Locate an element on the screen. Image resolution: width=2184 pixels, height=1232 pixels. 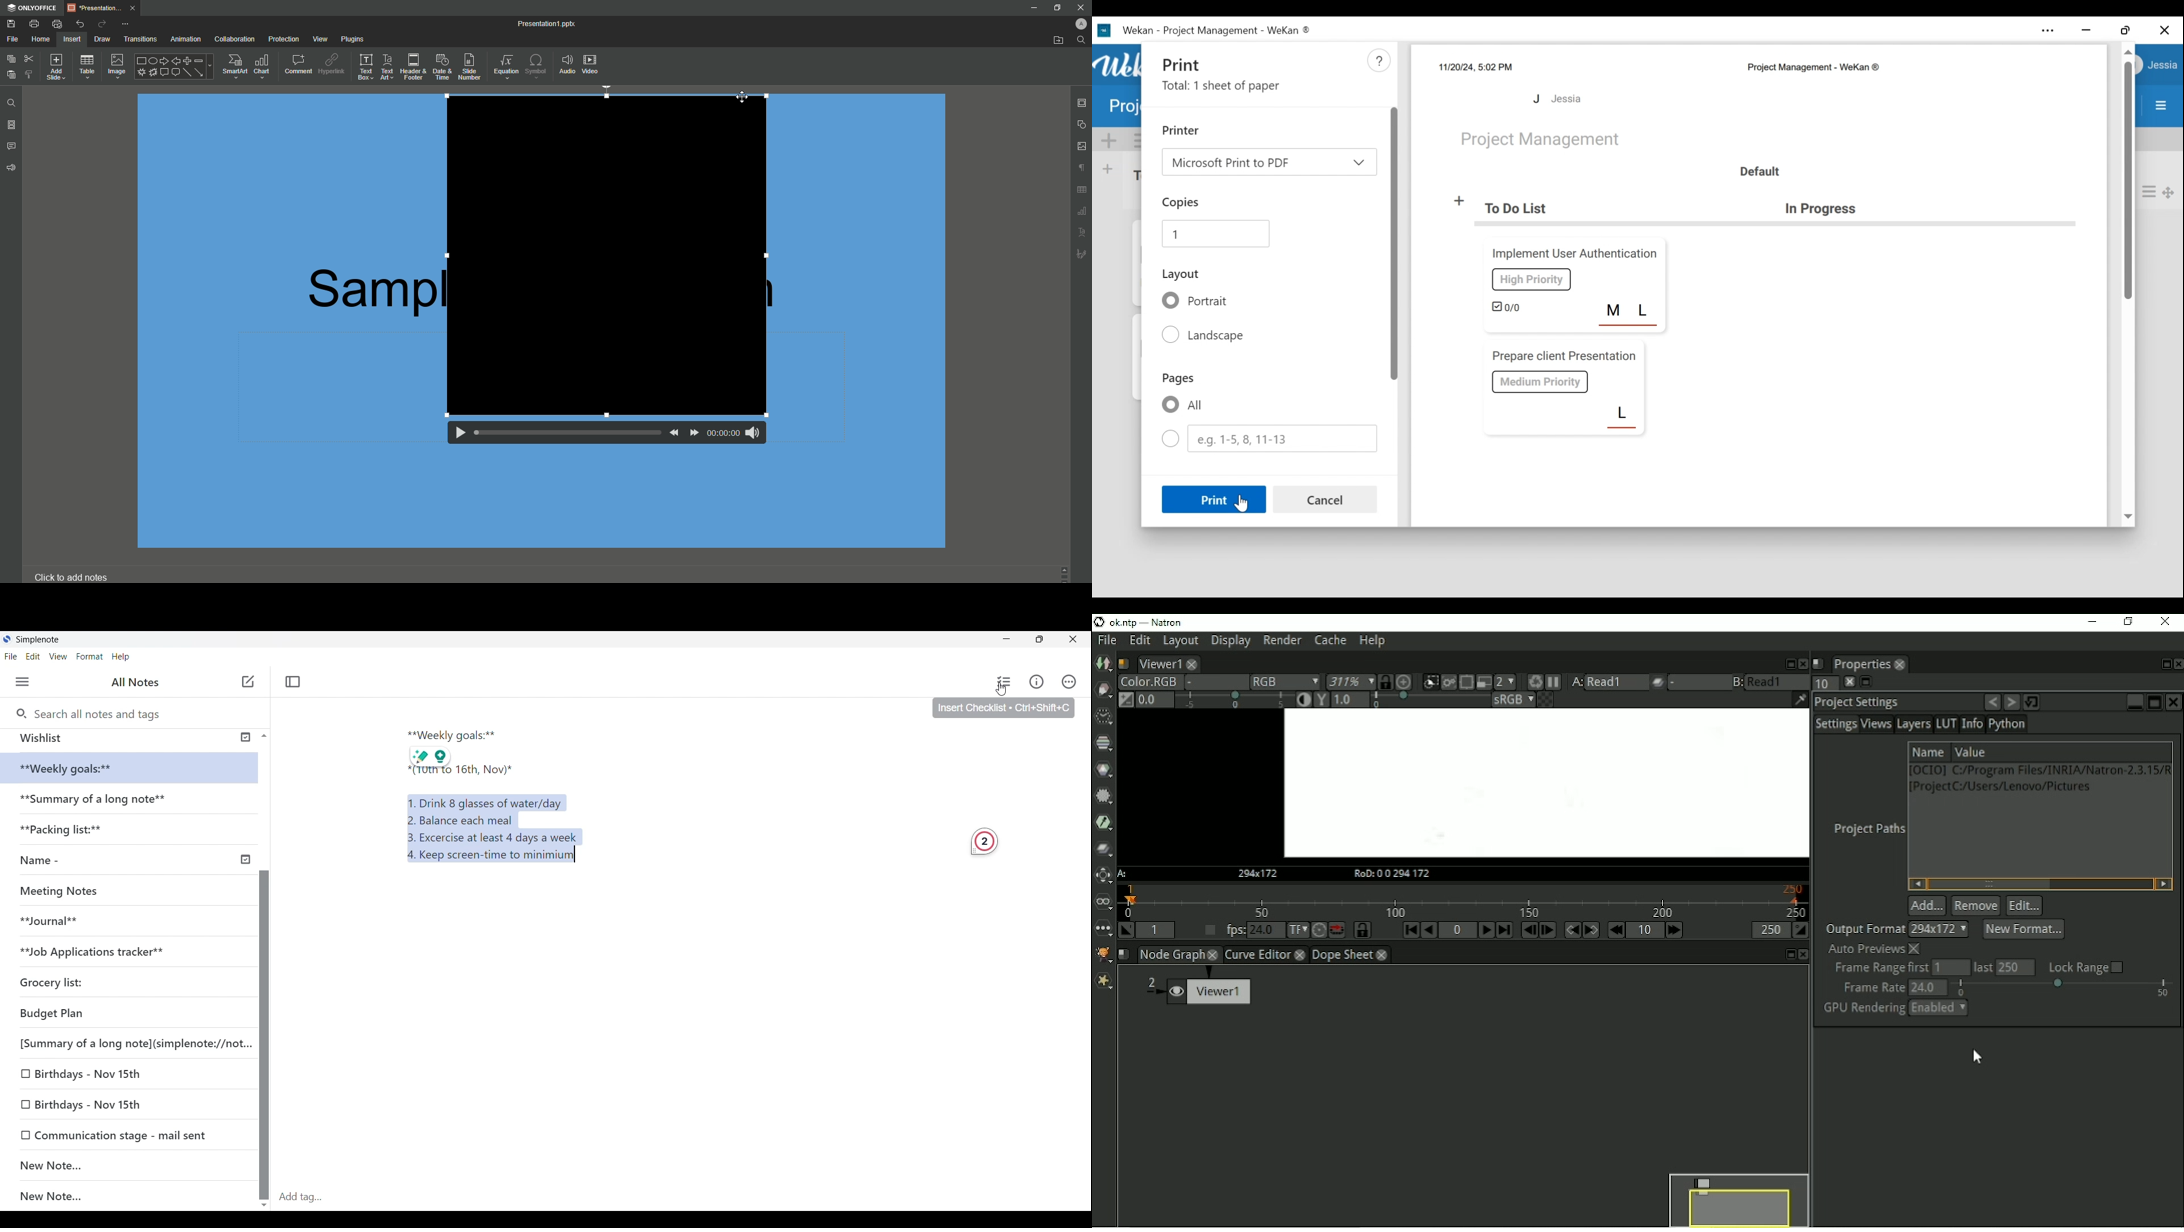
[Summary of a long note](simplenote://not. is located at coordinates (128, 1043).